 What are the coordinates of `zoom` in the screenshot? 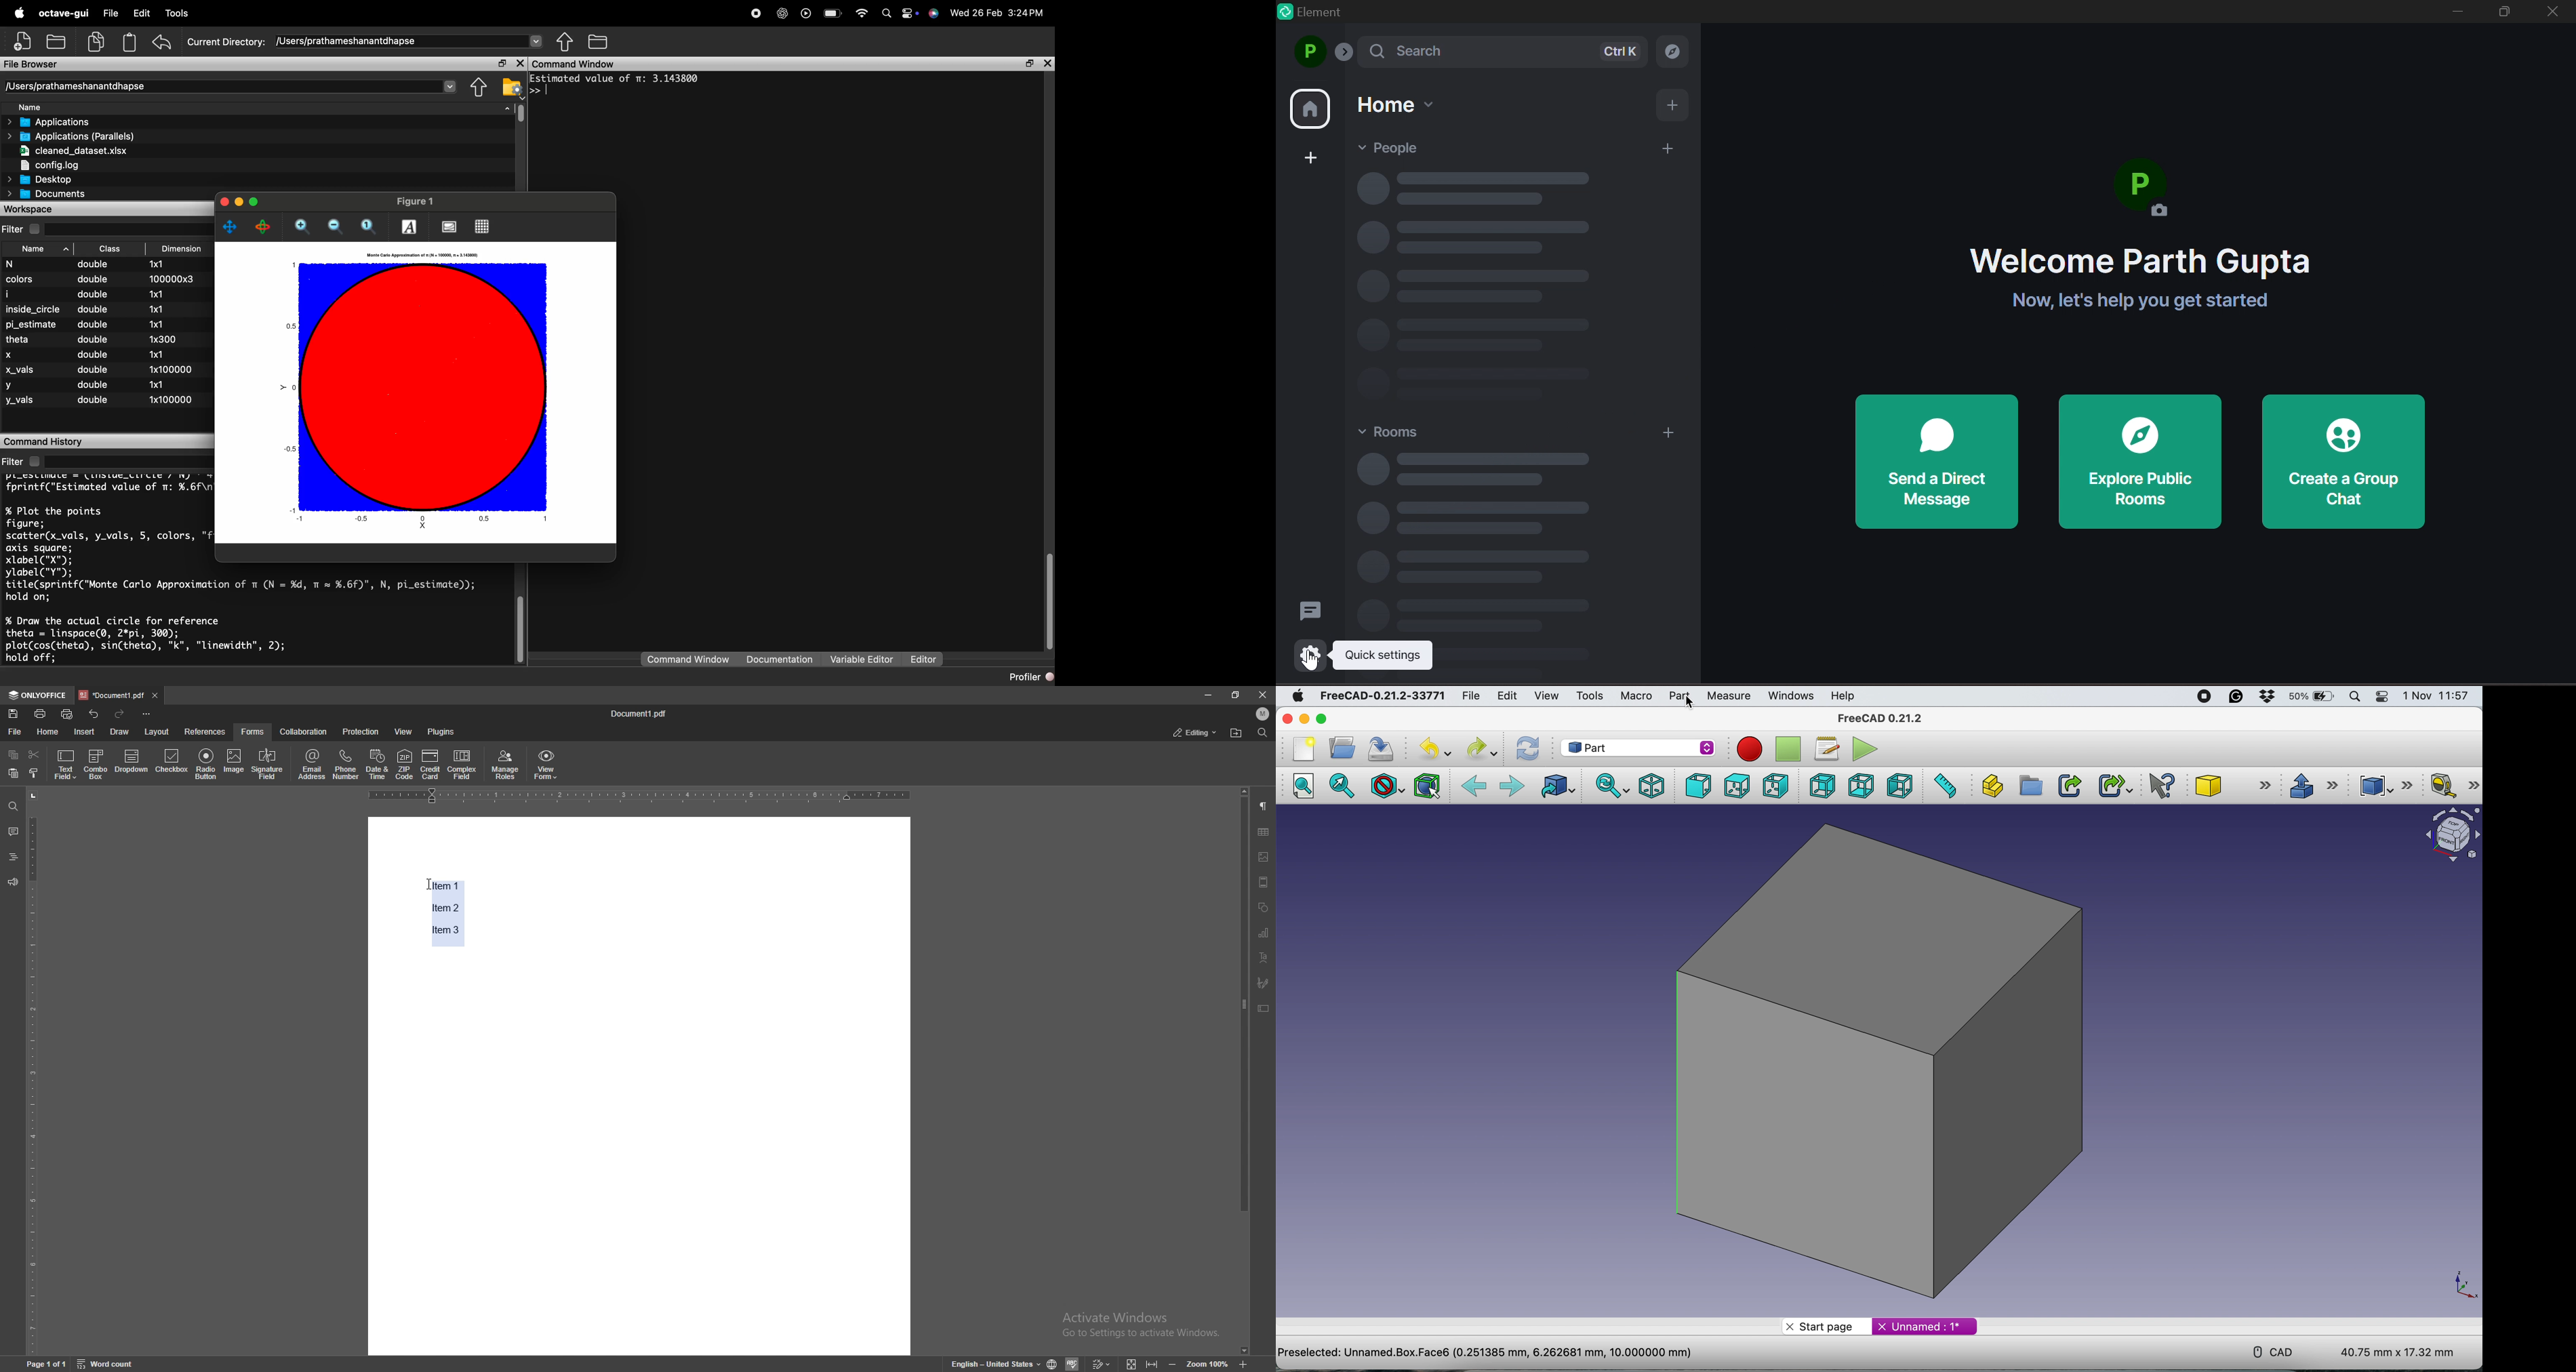 It's located at (1207, 1363).